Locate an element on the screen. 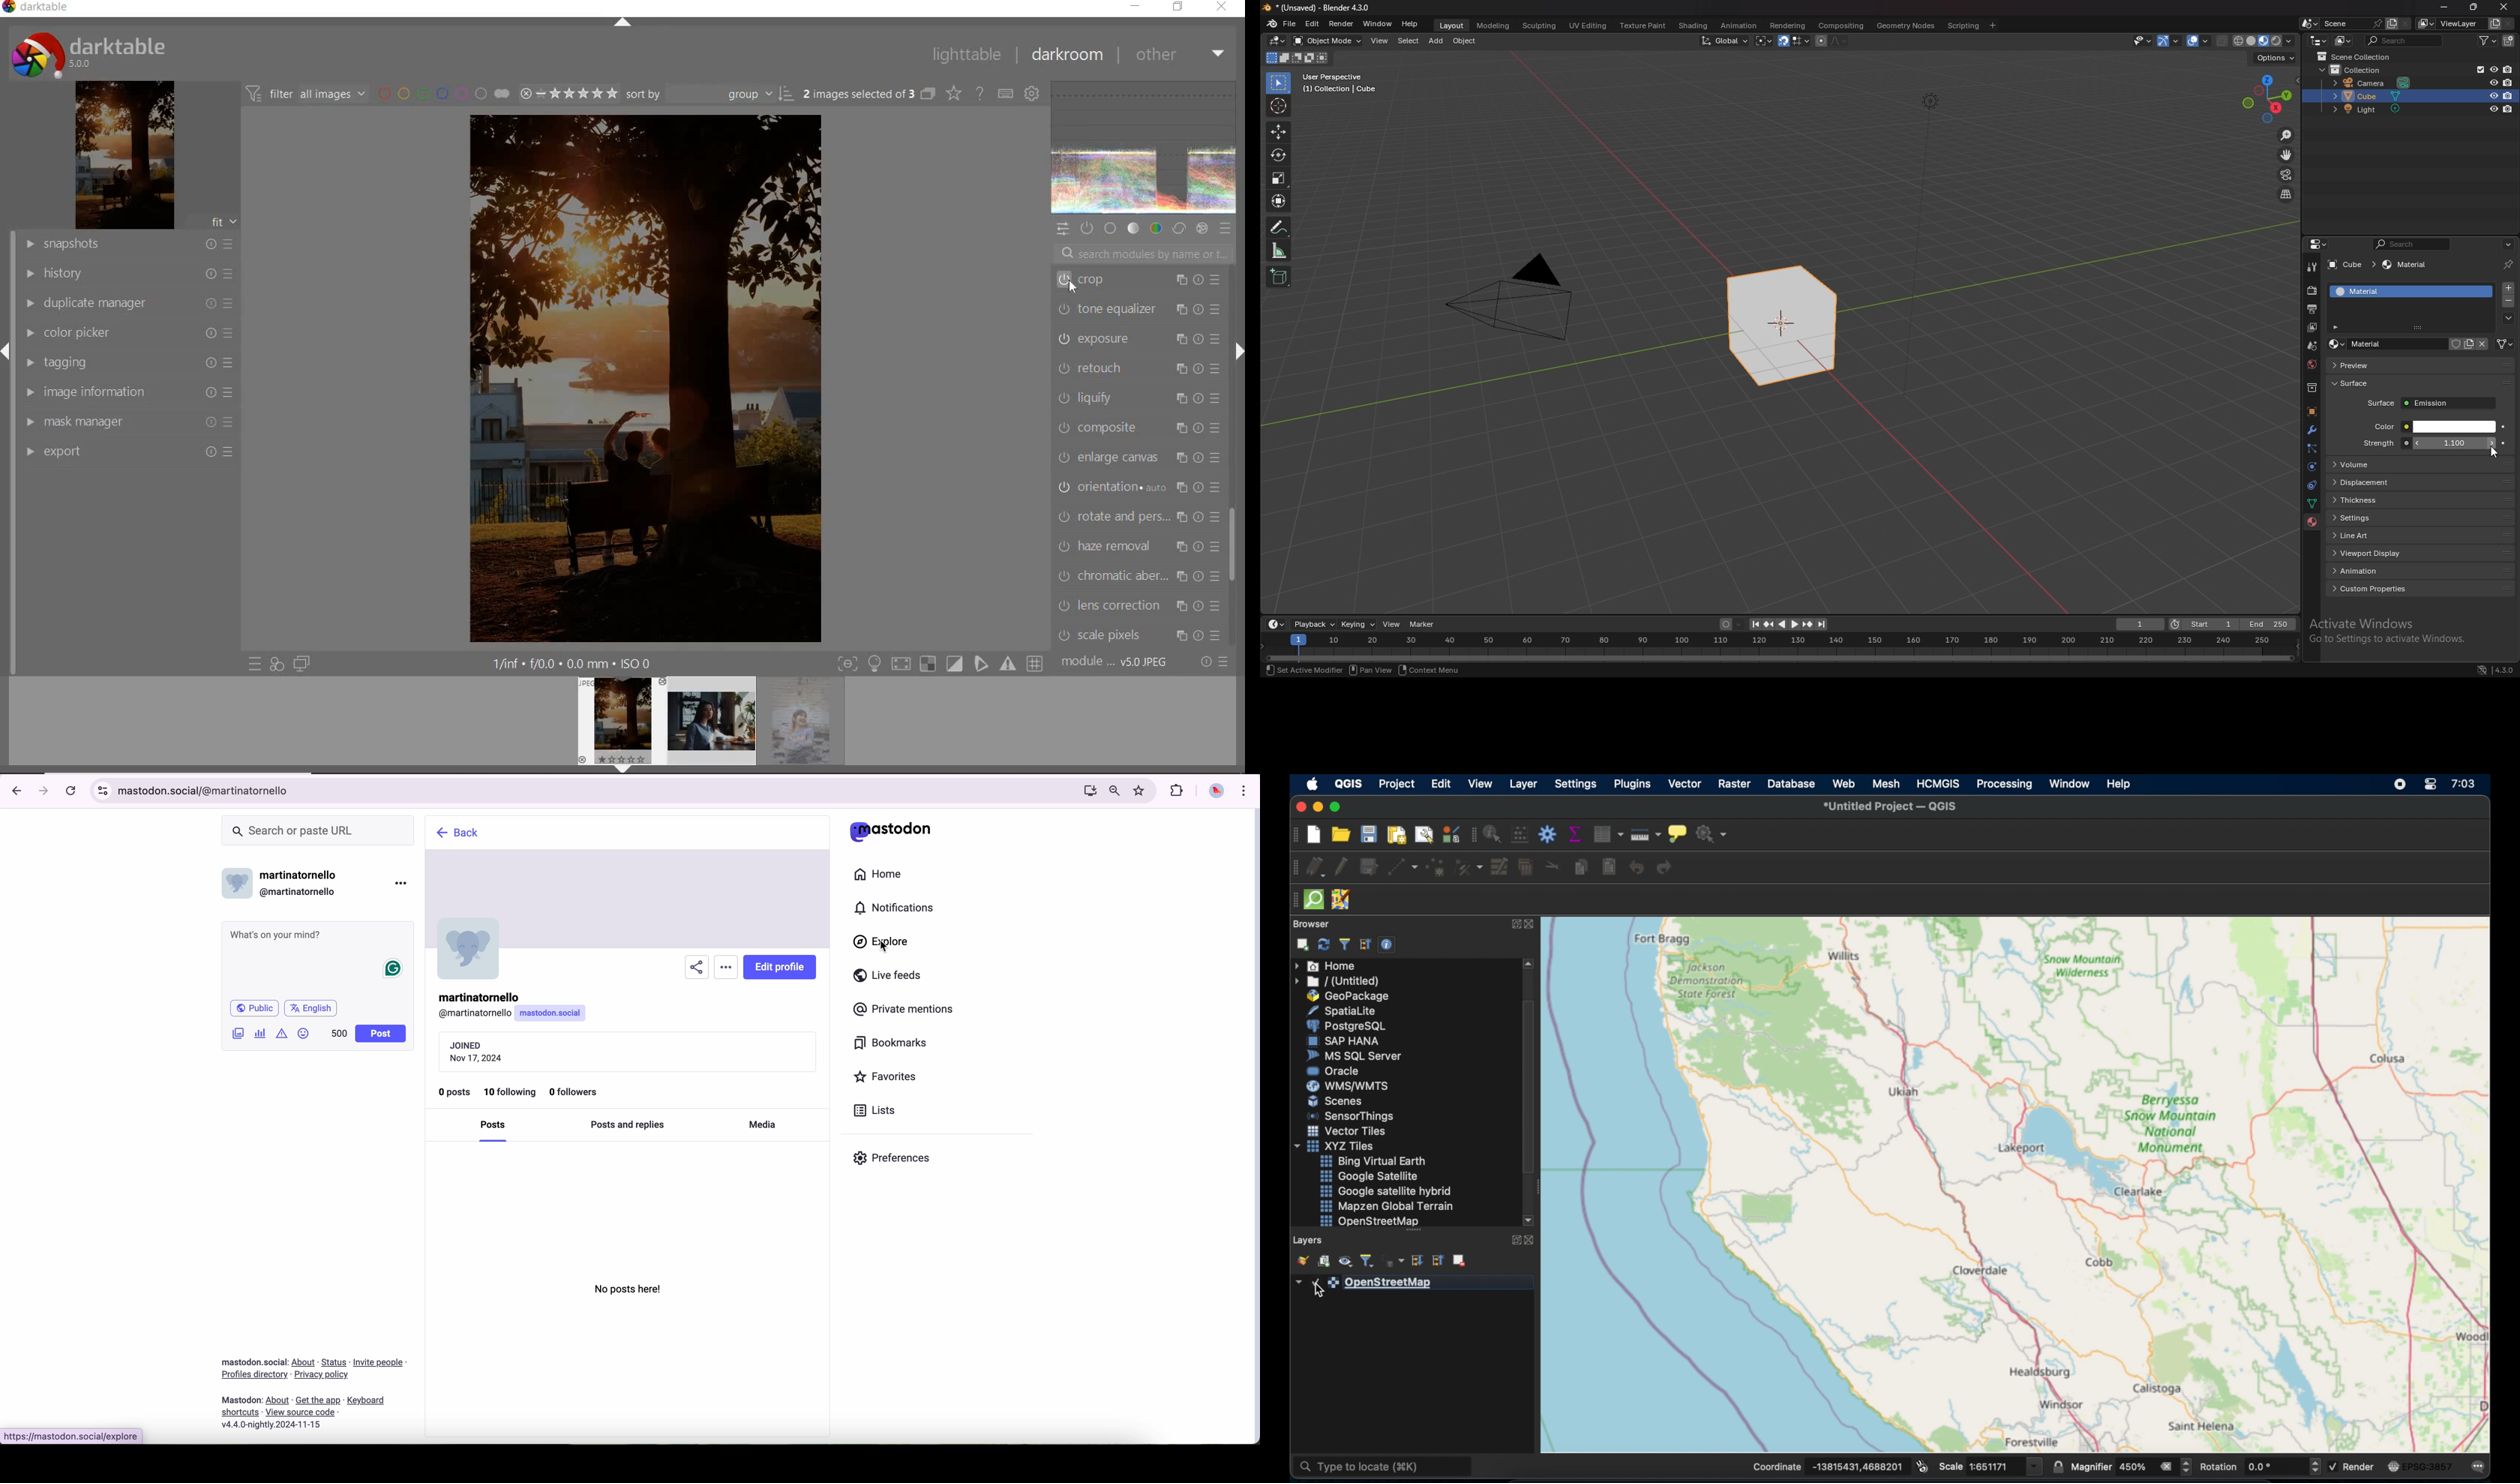 This screenshot has height=1484, width=2520. jump to keyframe is located at coordinates (1808, 624).